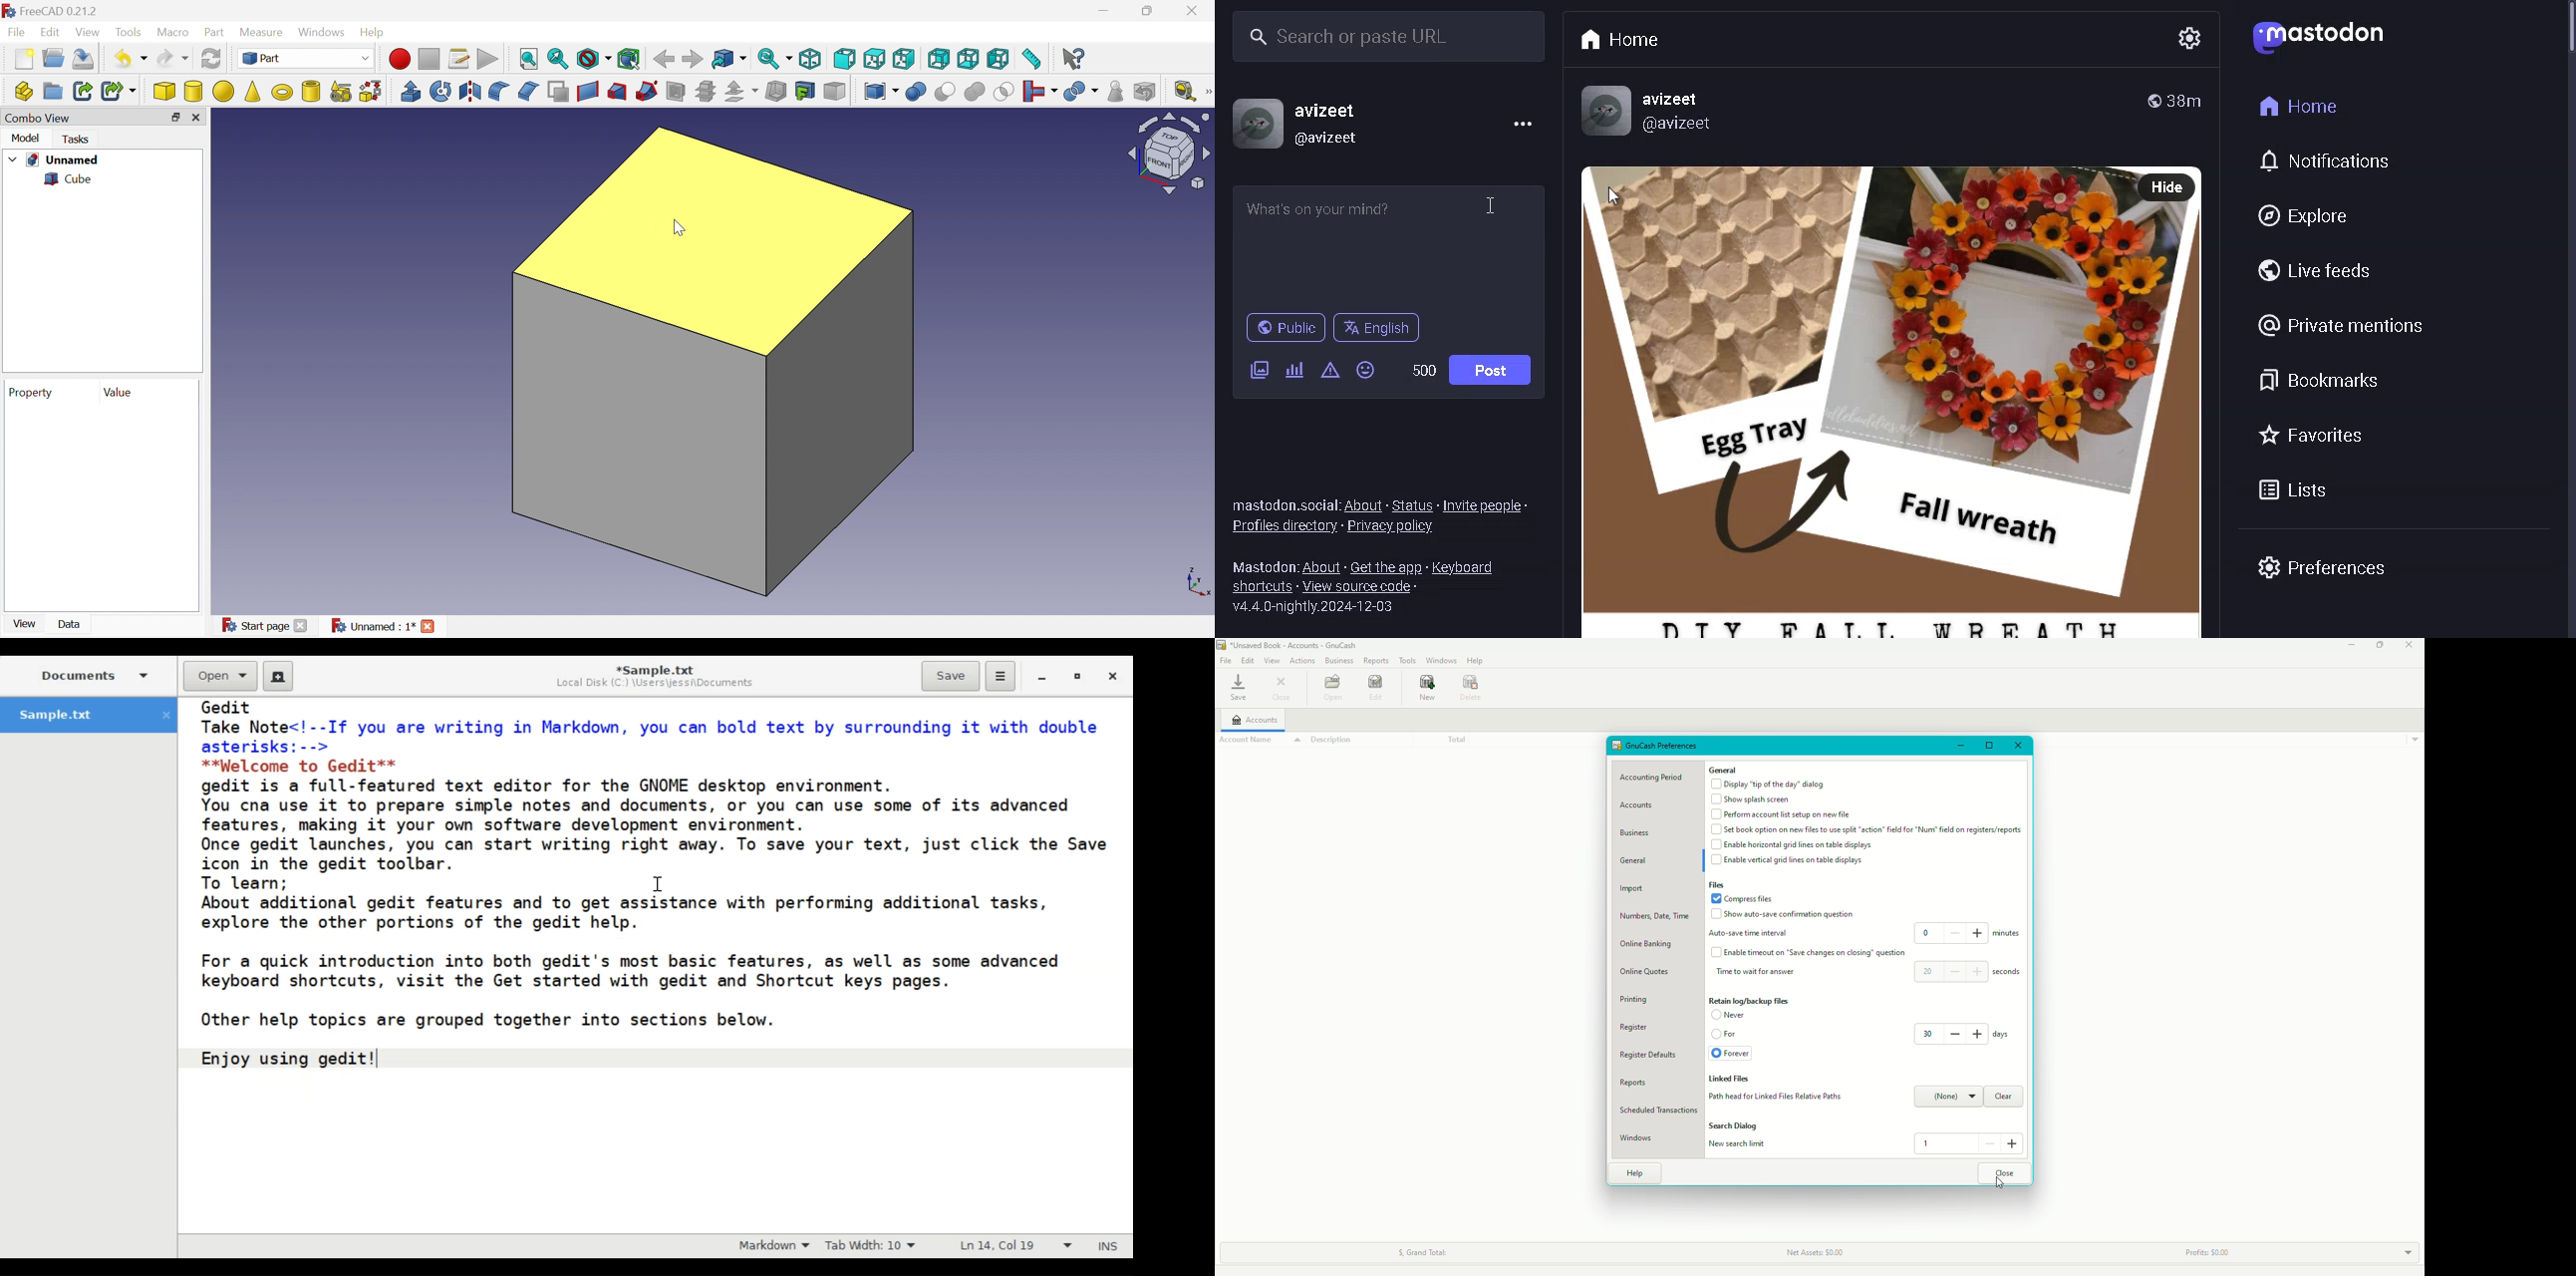 This screenshot has width=2576, height=1288. Describe the element at coordinates (94, 675) in the screenshot. I see `Side Pane` at that location.